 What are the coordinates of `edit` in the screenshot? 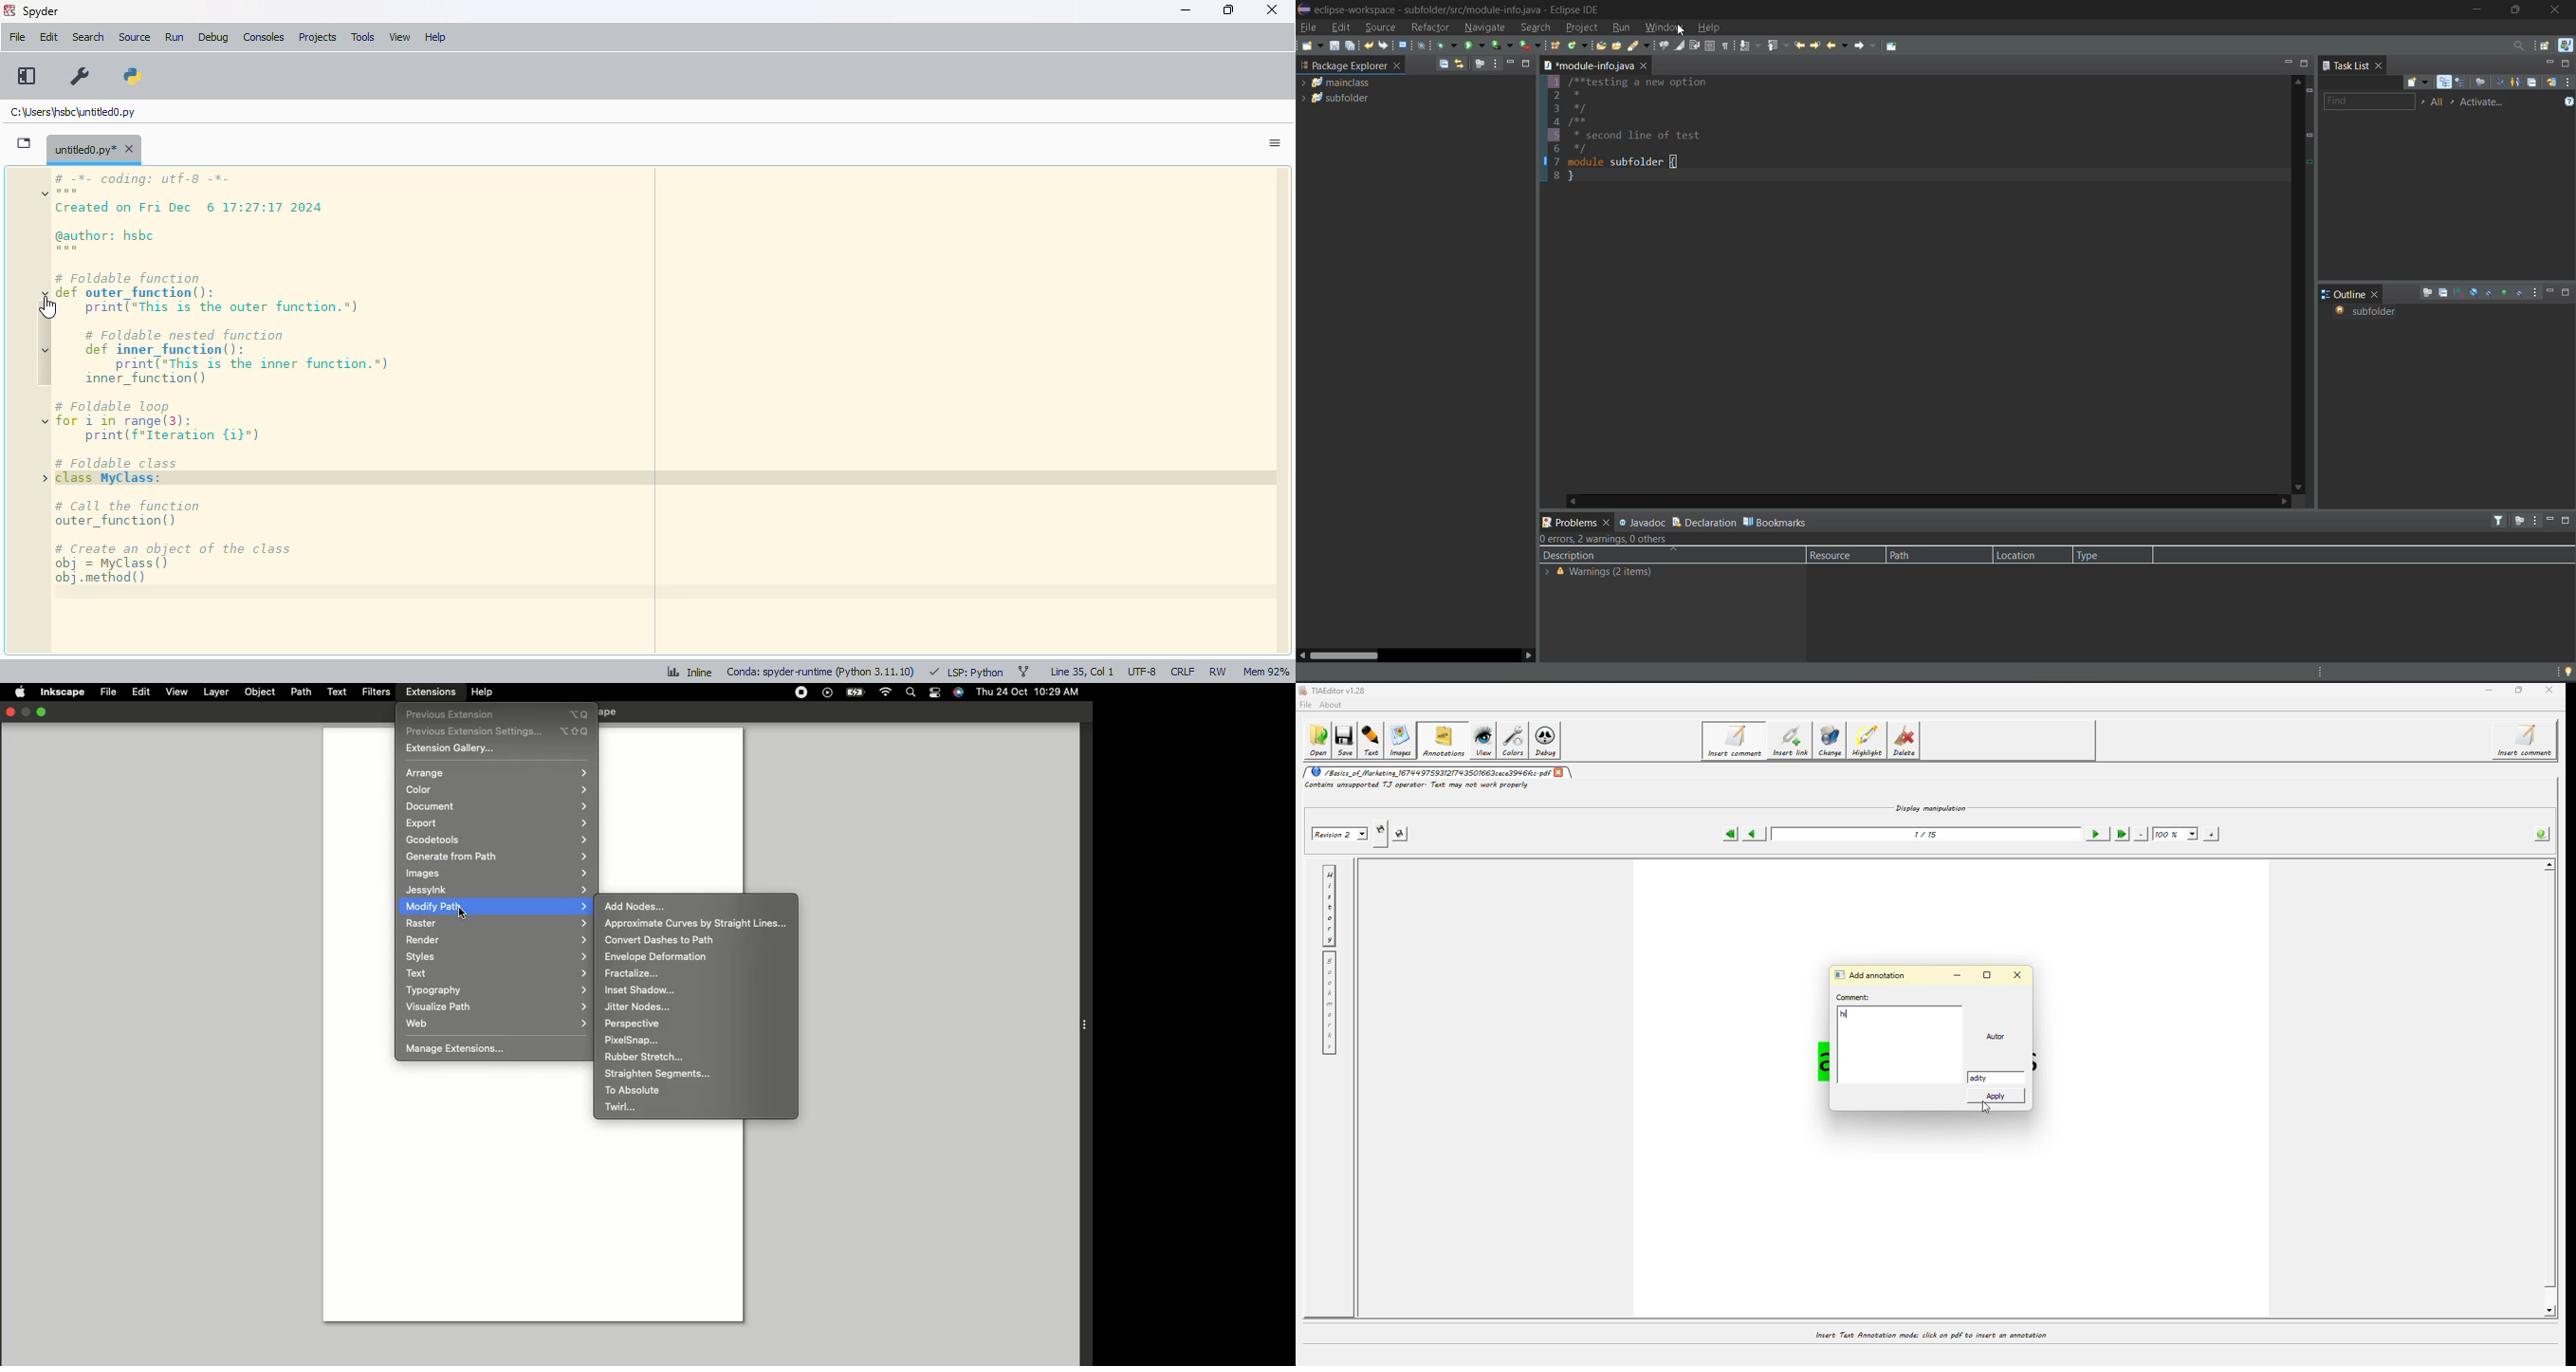 It's located at (48, 37).